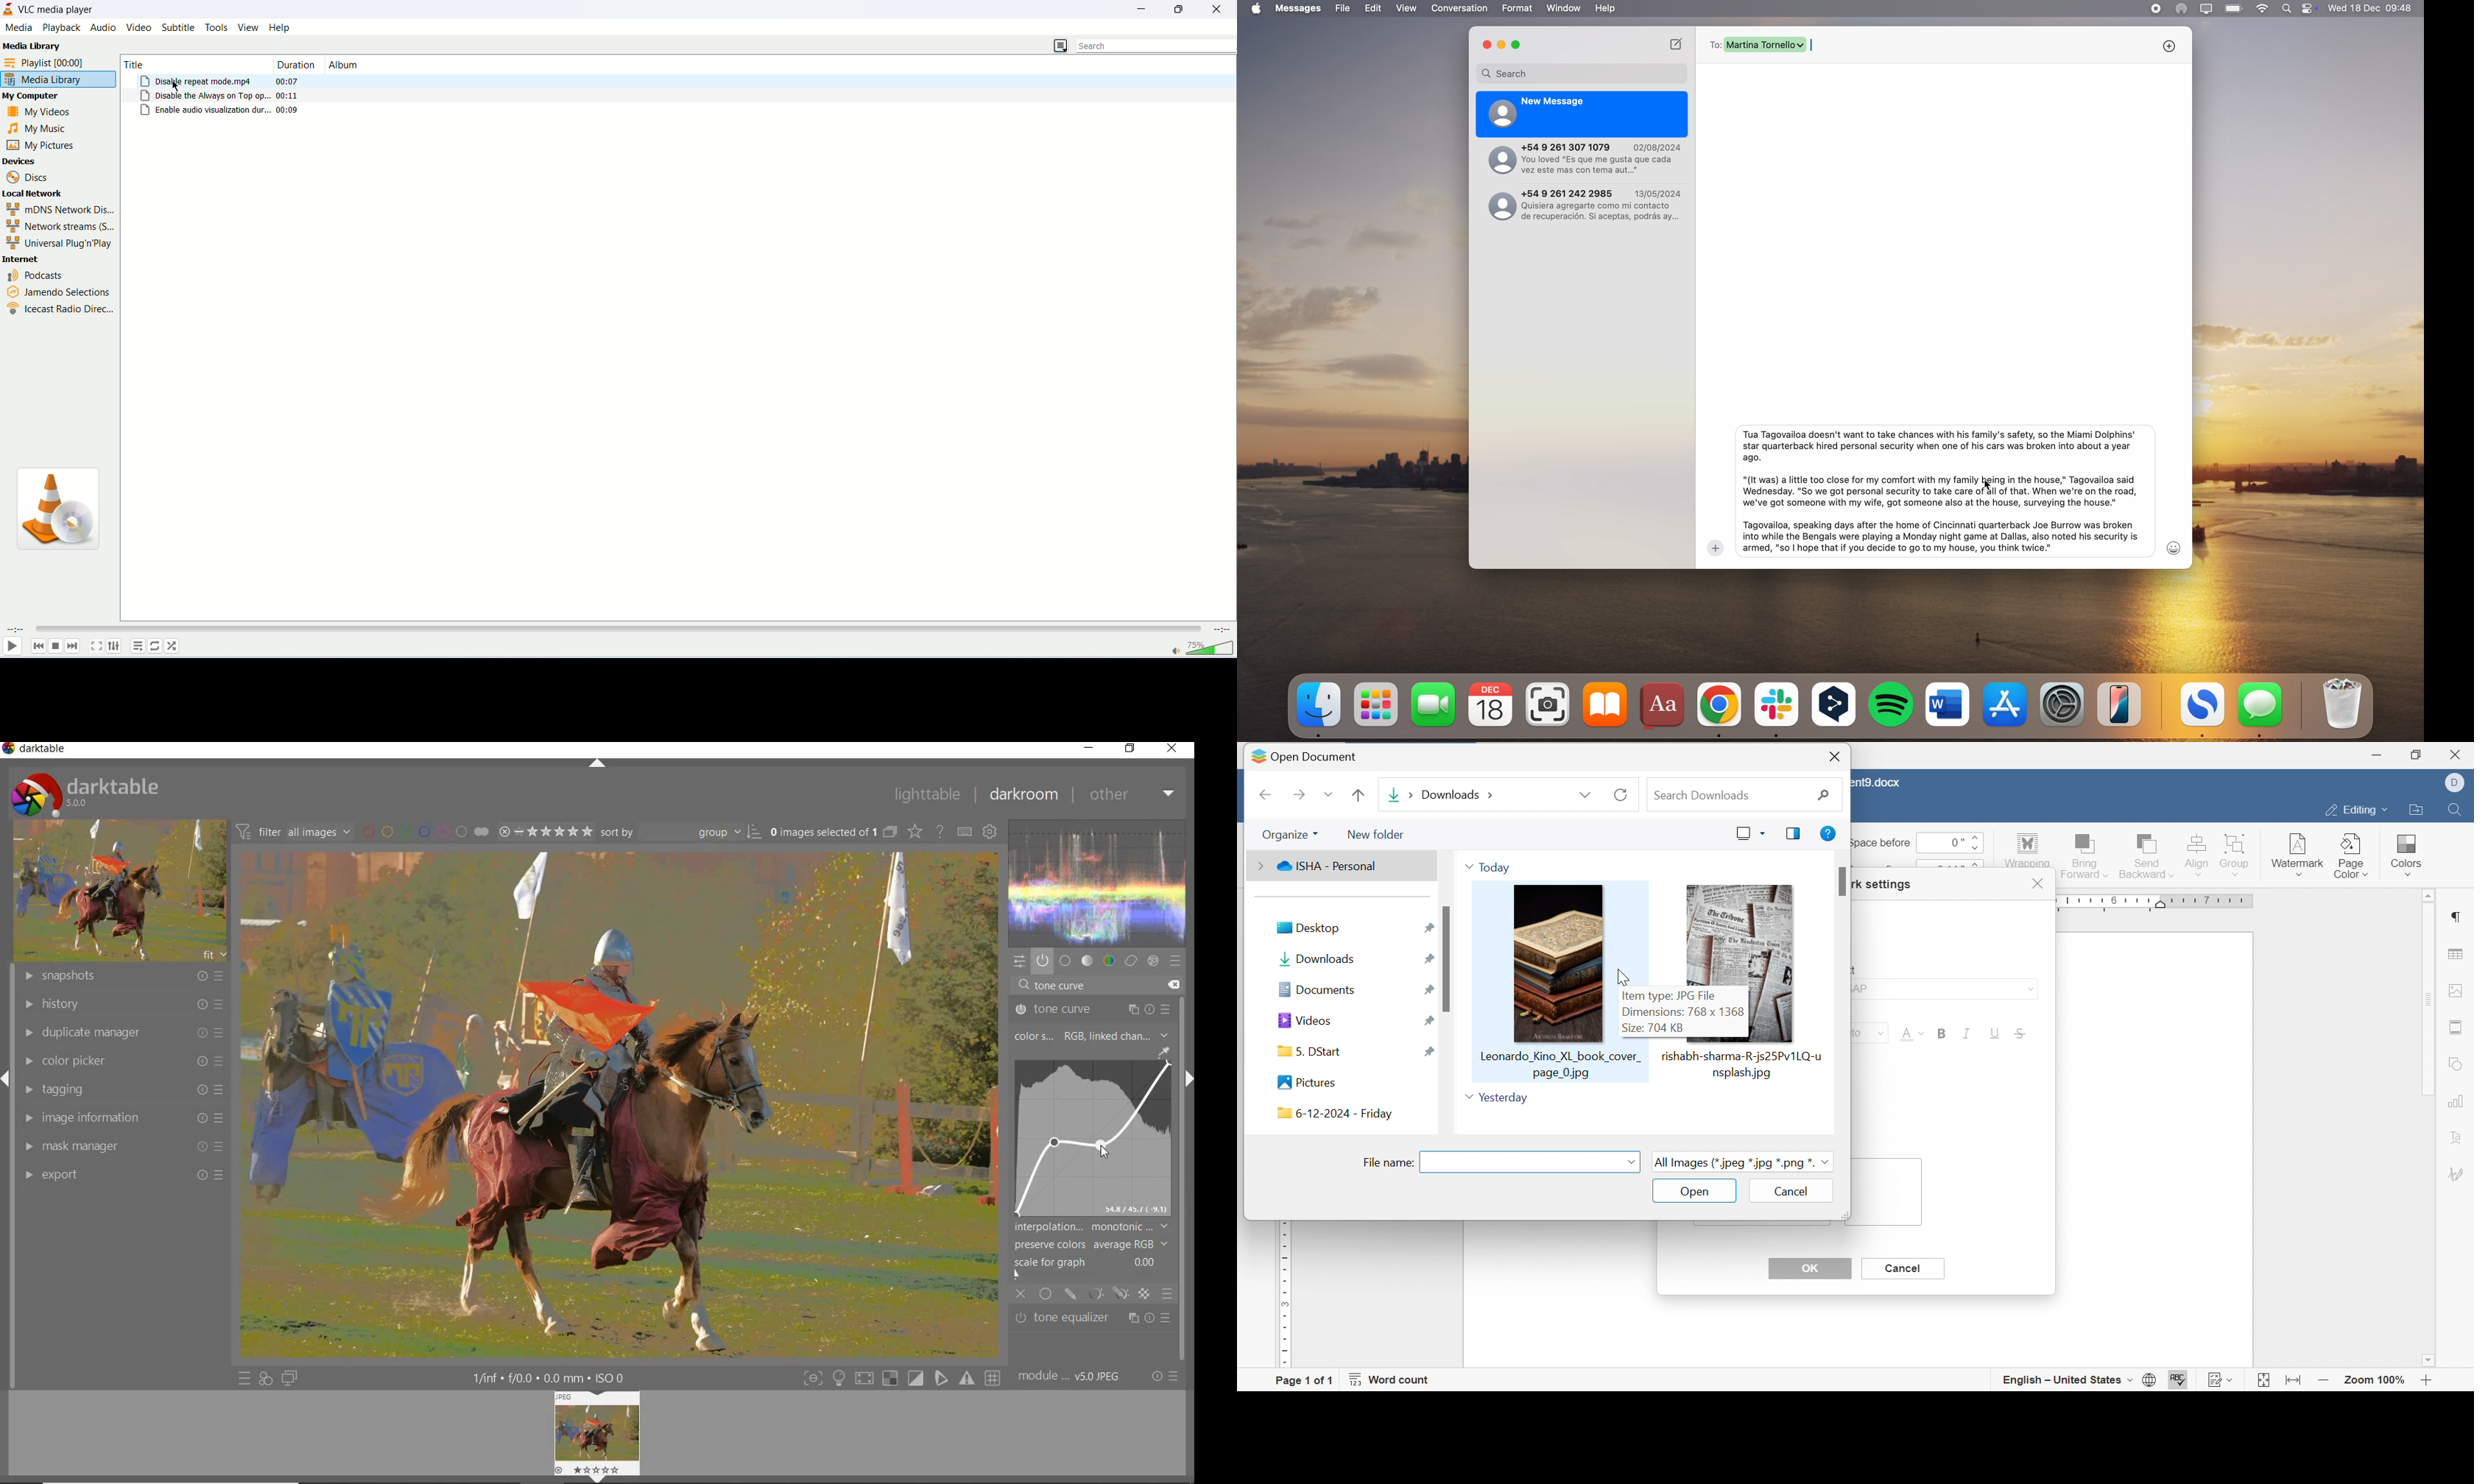 The image size is (2492, 1484). I want to click on 5. DStart, so click(1312, 1051).